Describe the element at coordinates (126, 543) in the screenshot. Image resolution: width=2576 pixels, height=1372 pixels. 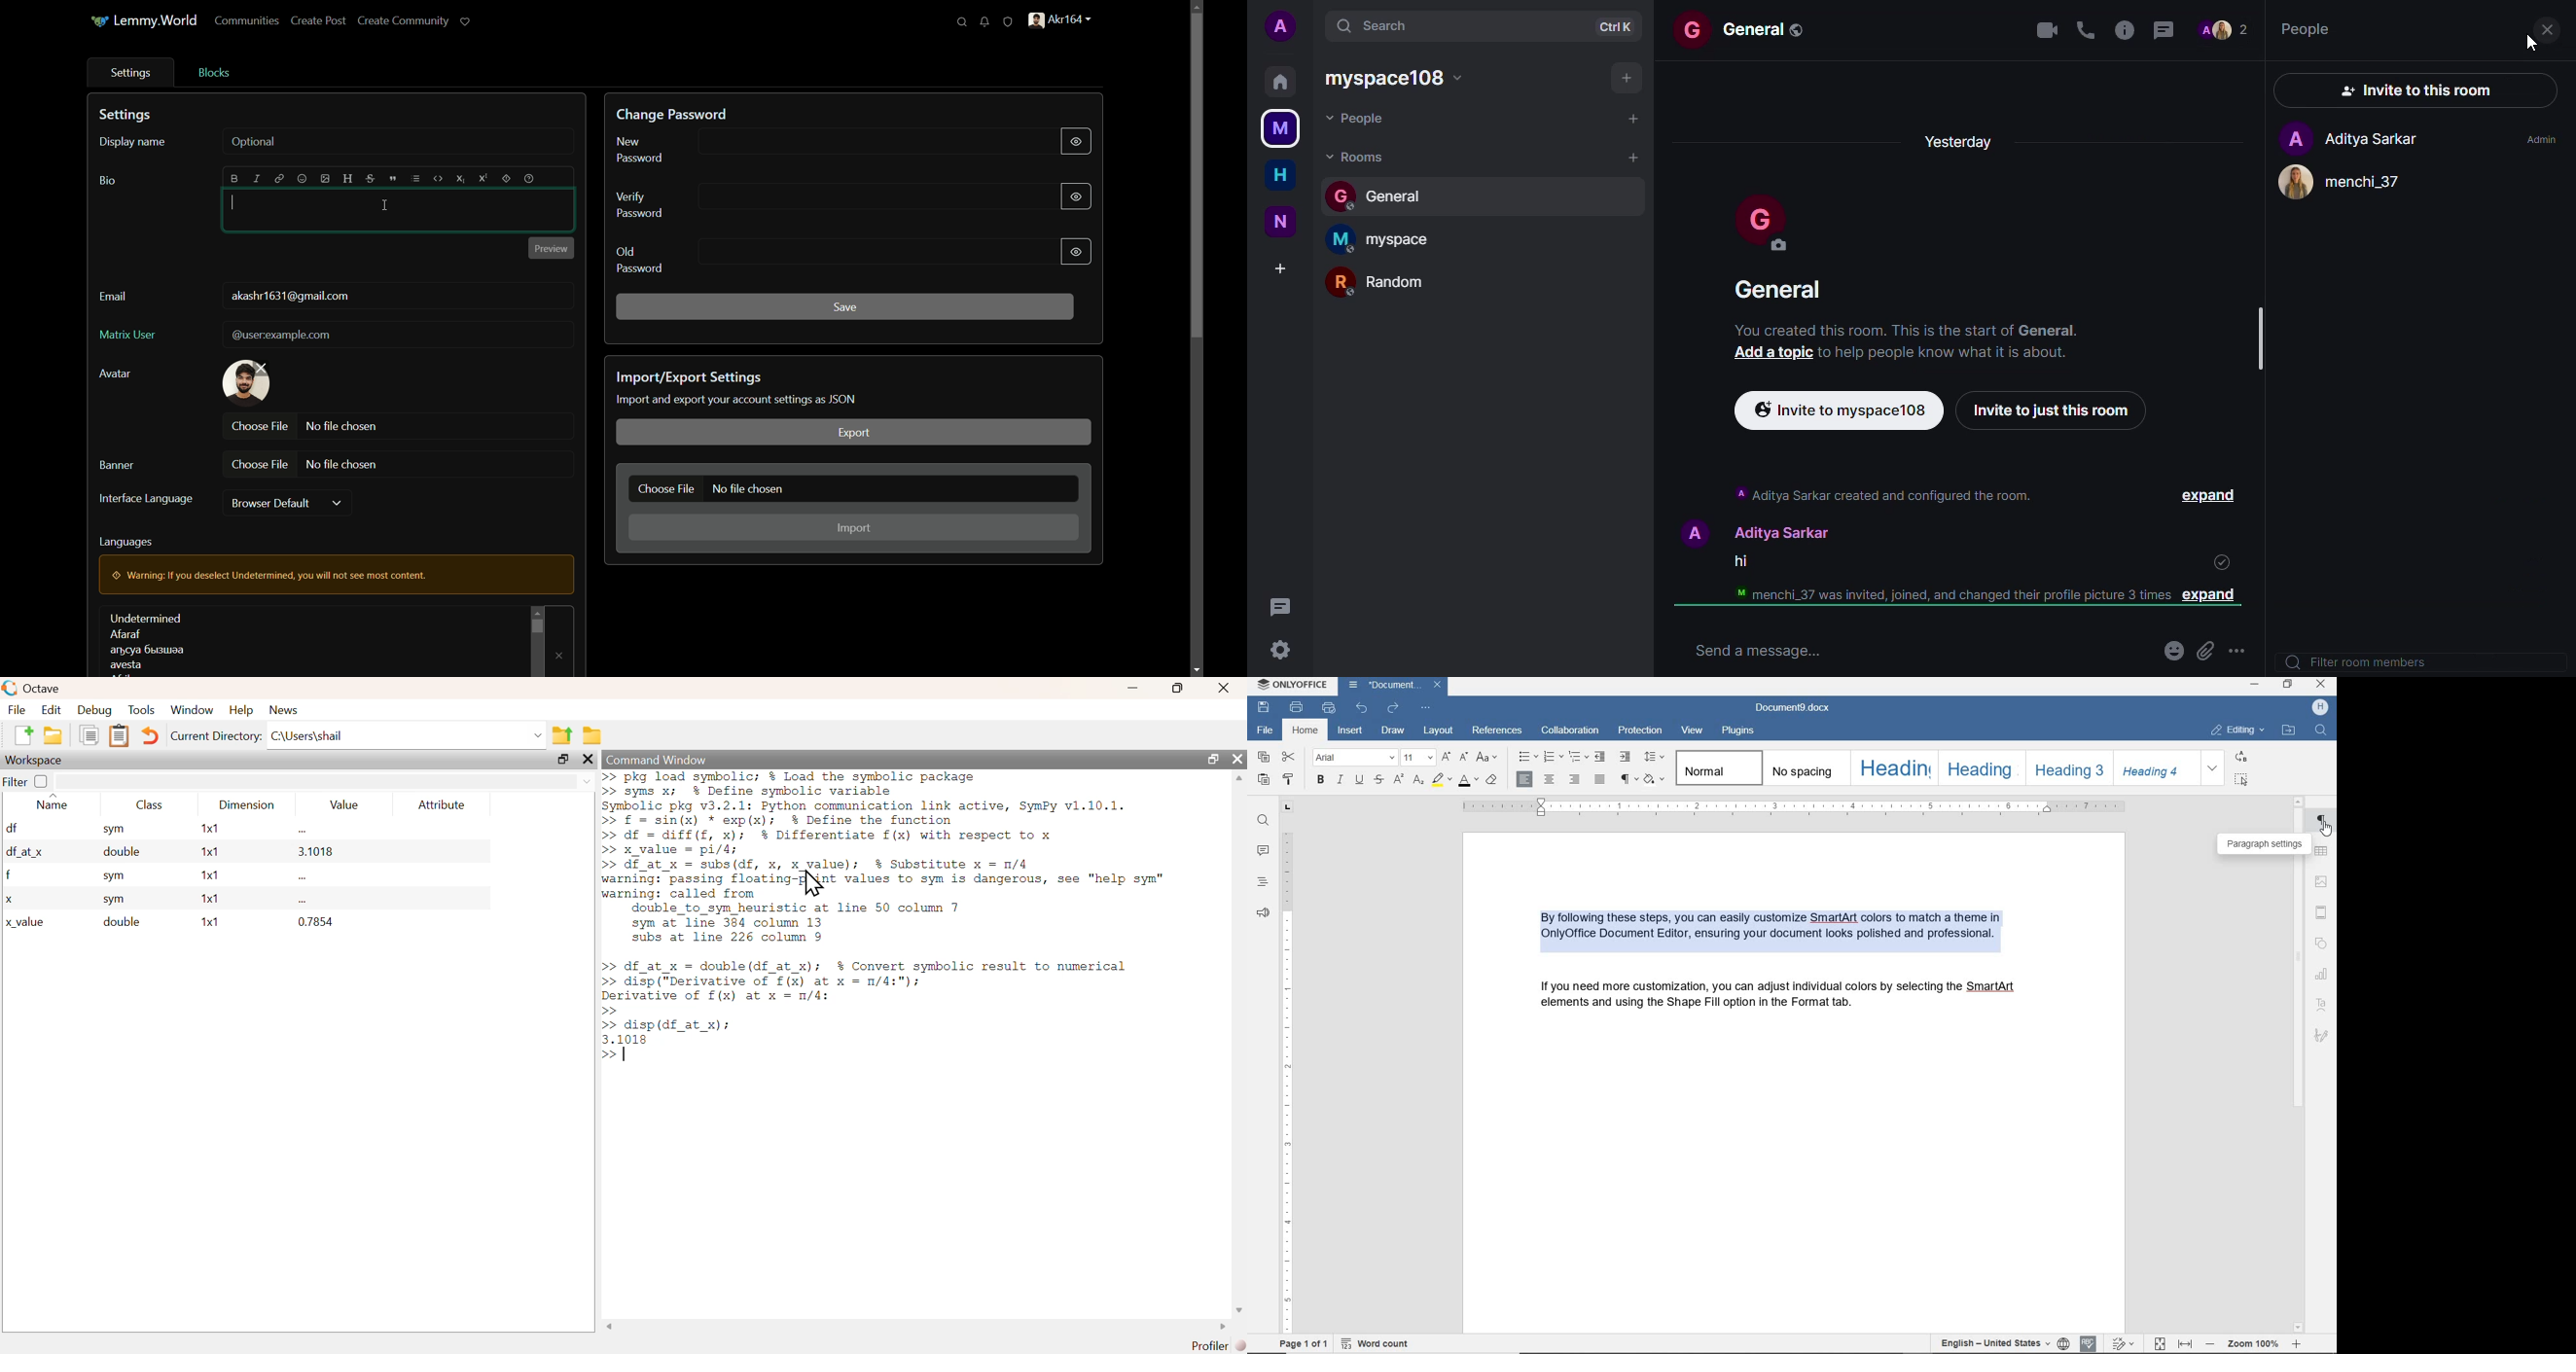
I see `languages` at that location.